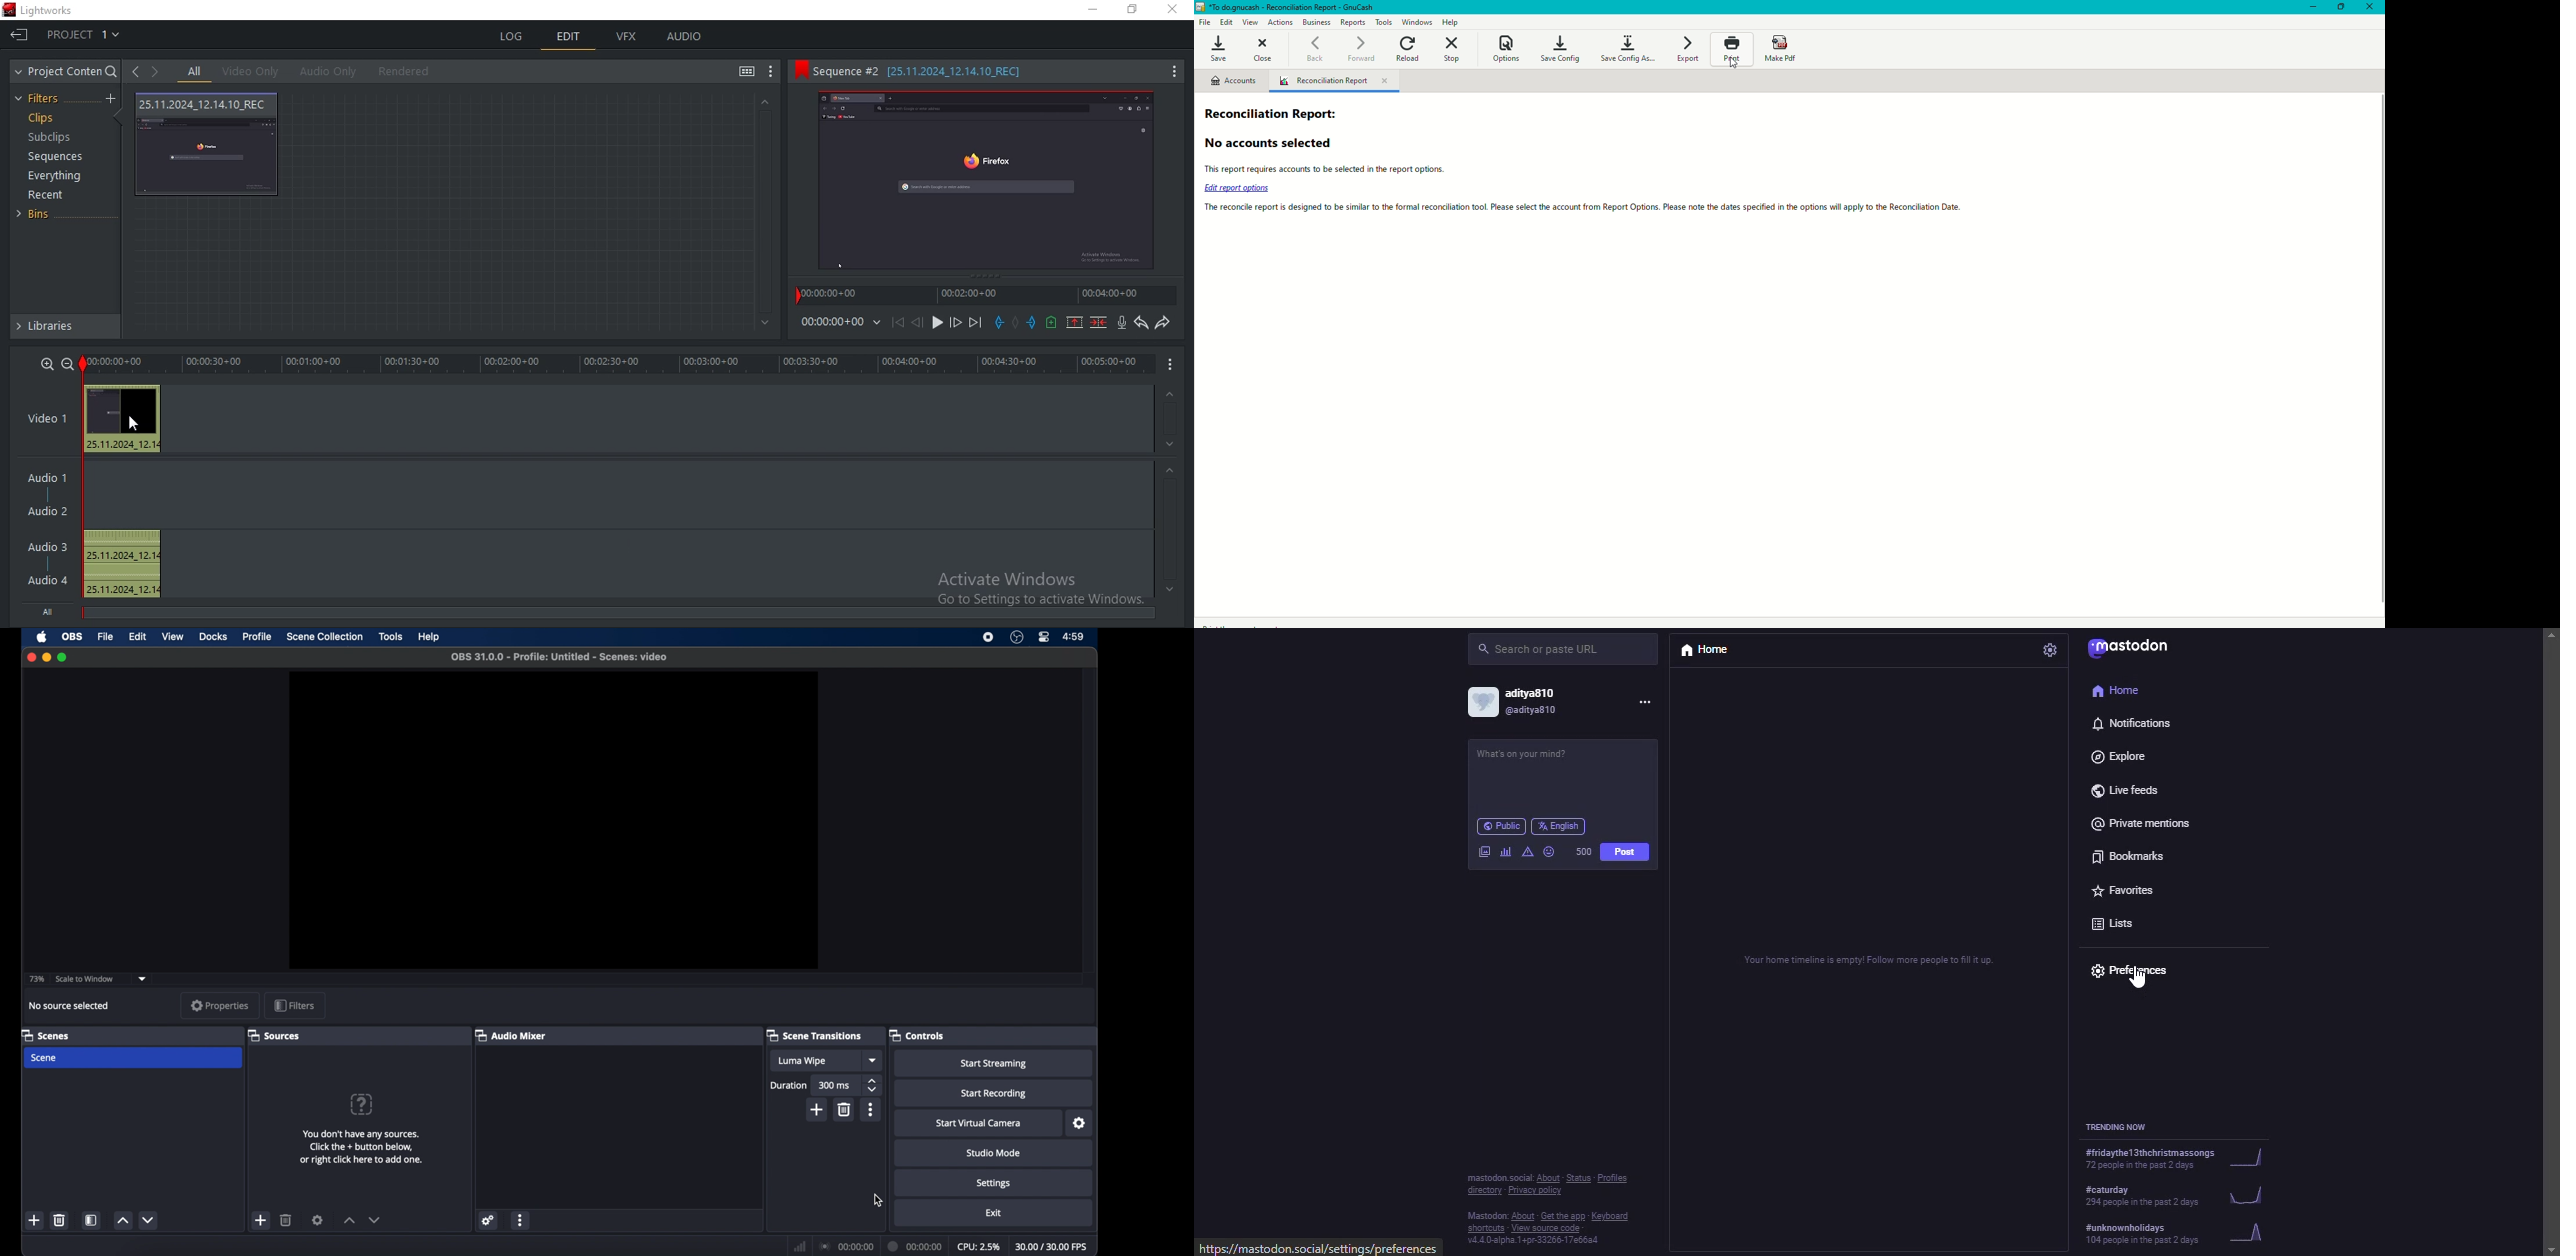 The width and height of the screenshot is (2576, 1260). I want to click on public, so click(1502, 826).